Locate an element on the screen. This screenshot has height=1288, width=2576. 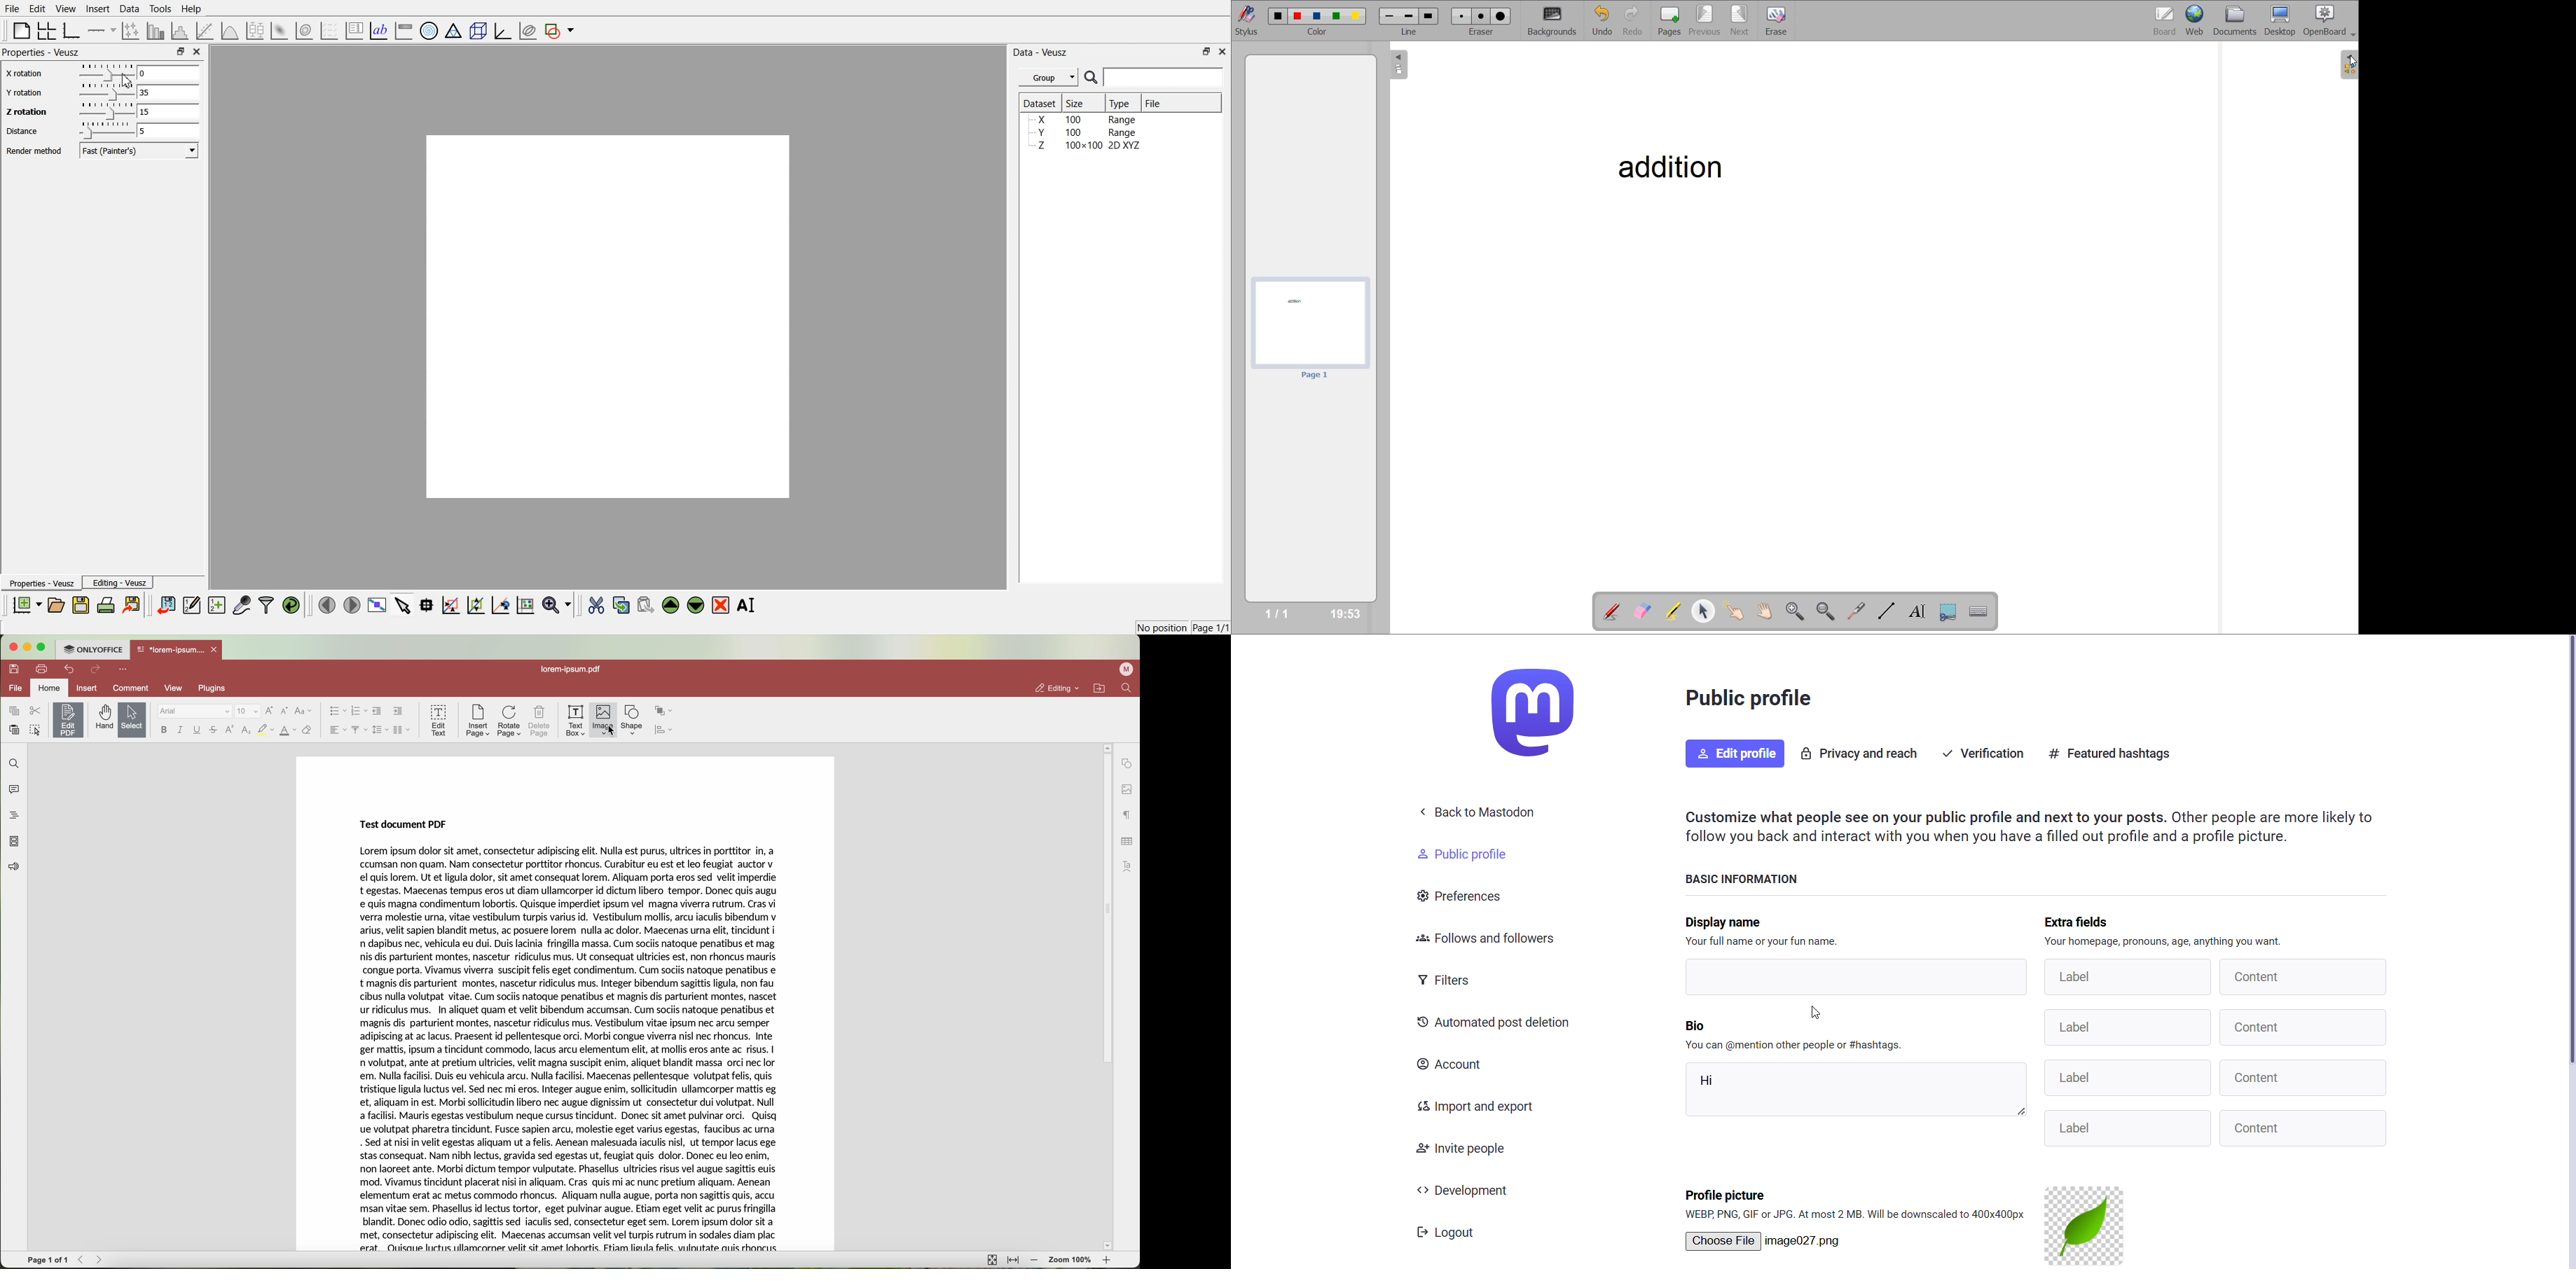
Read data points from graph is located at coordinates (427, 604).